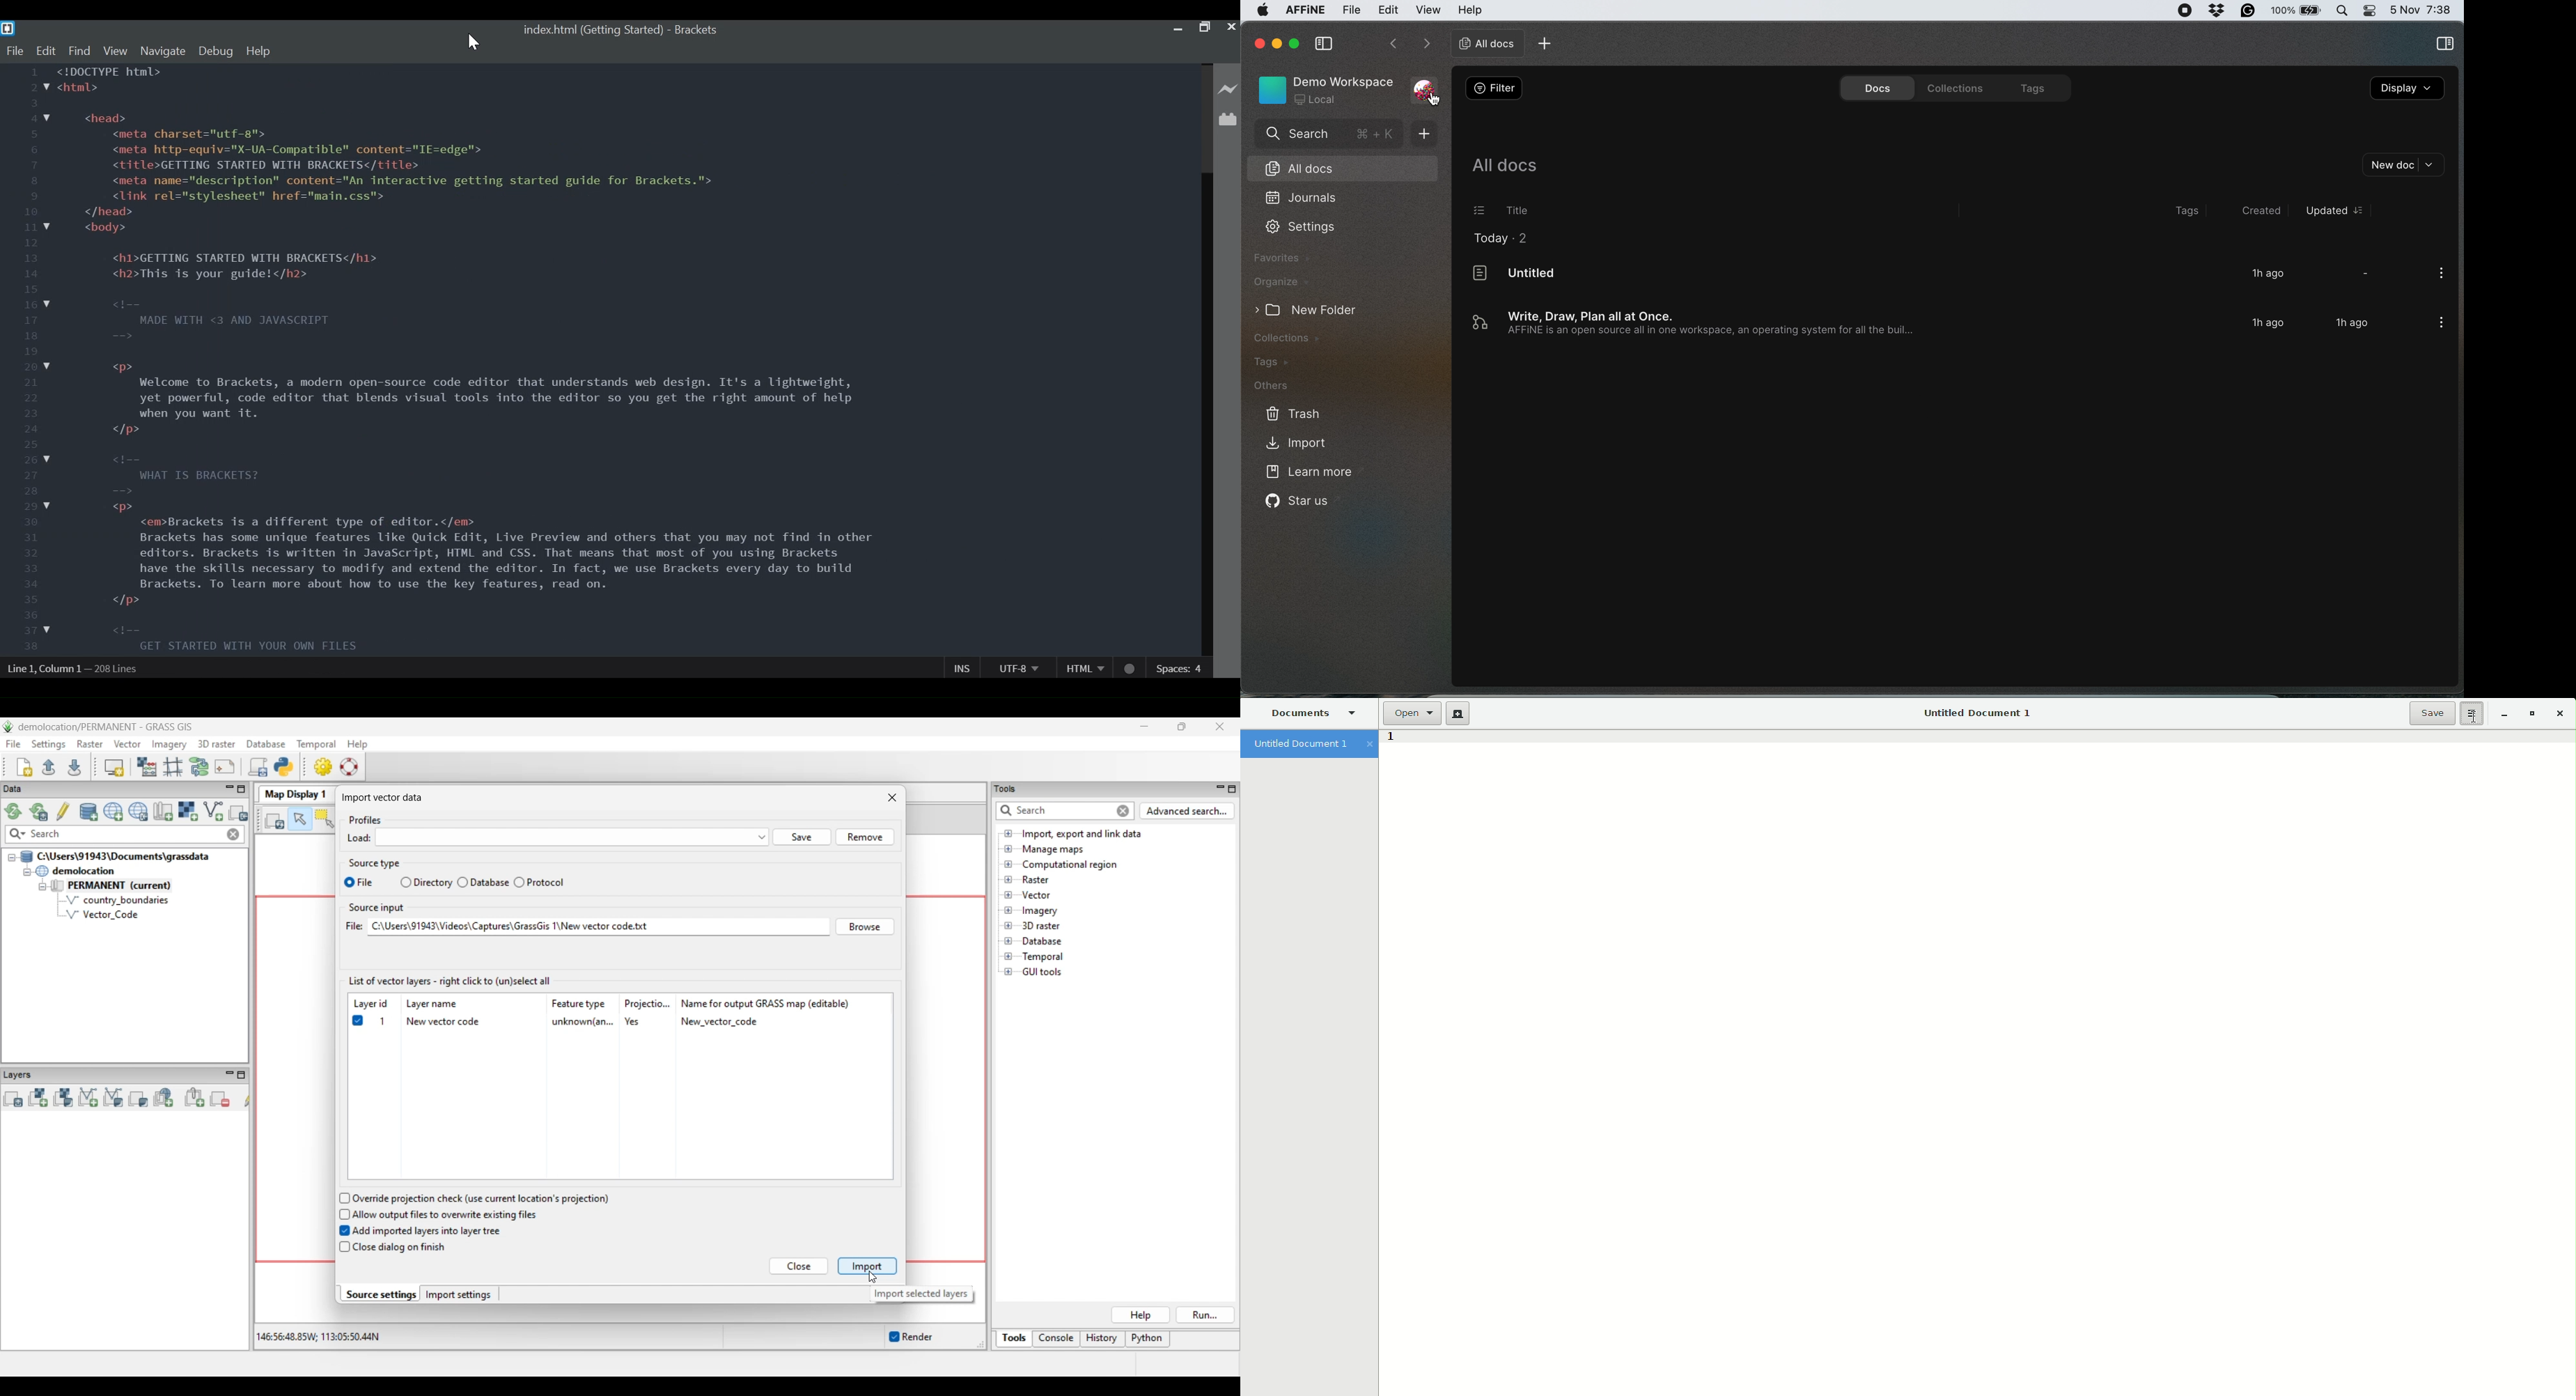  What do you see at coordinates (1010, 788) in the screenshot?
I see `tools` at bounding box center [1010, 788].